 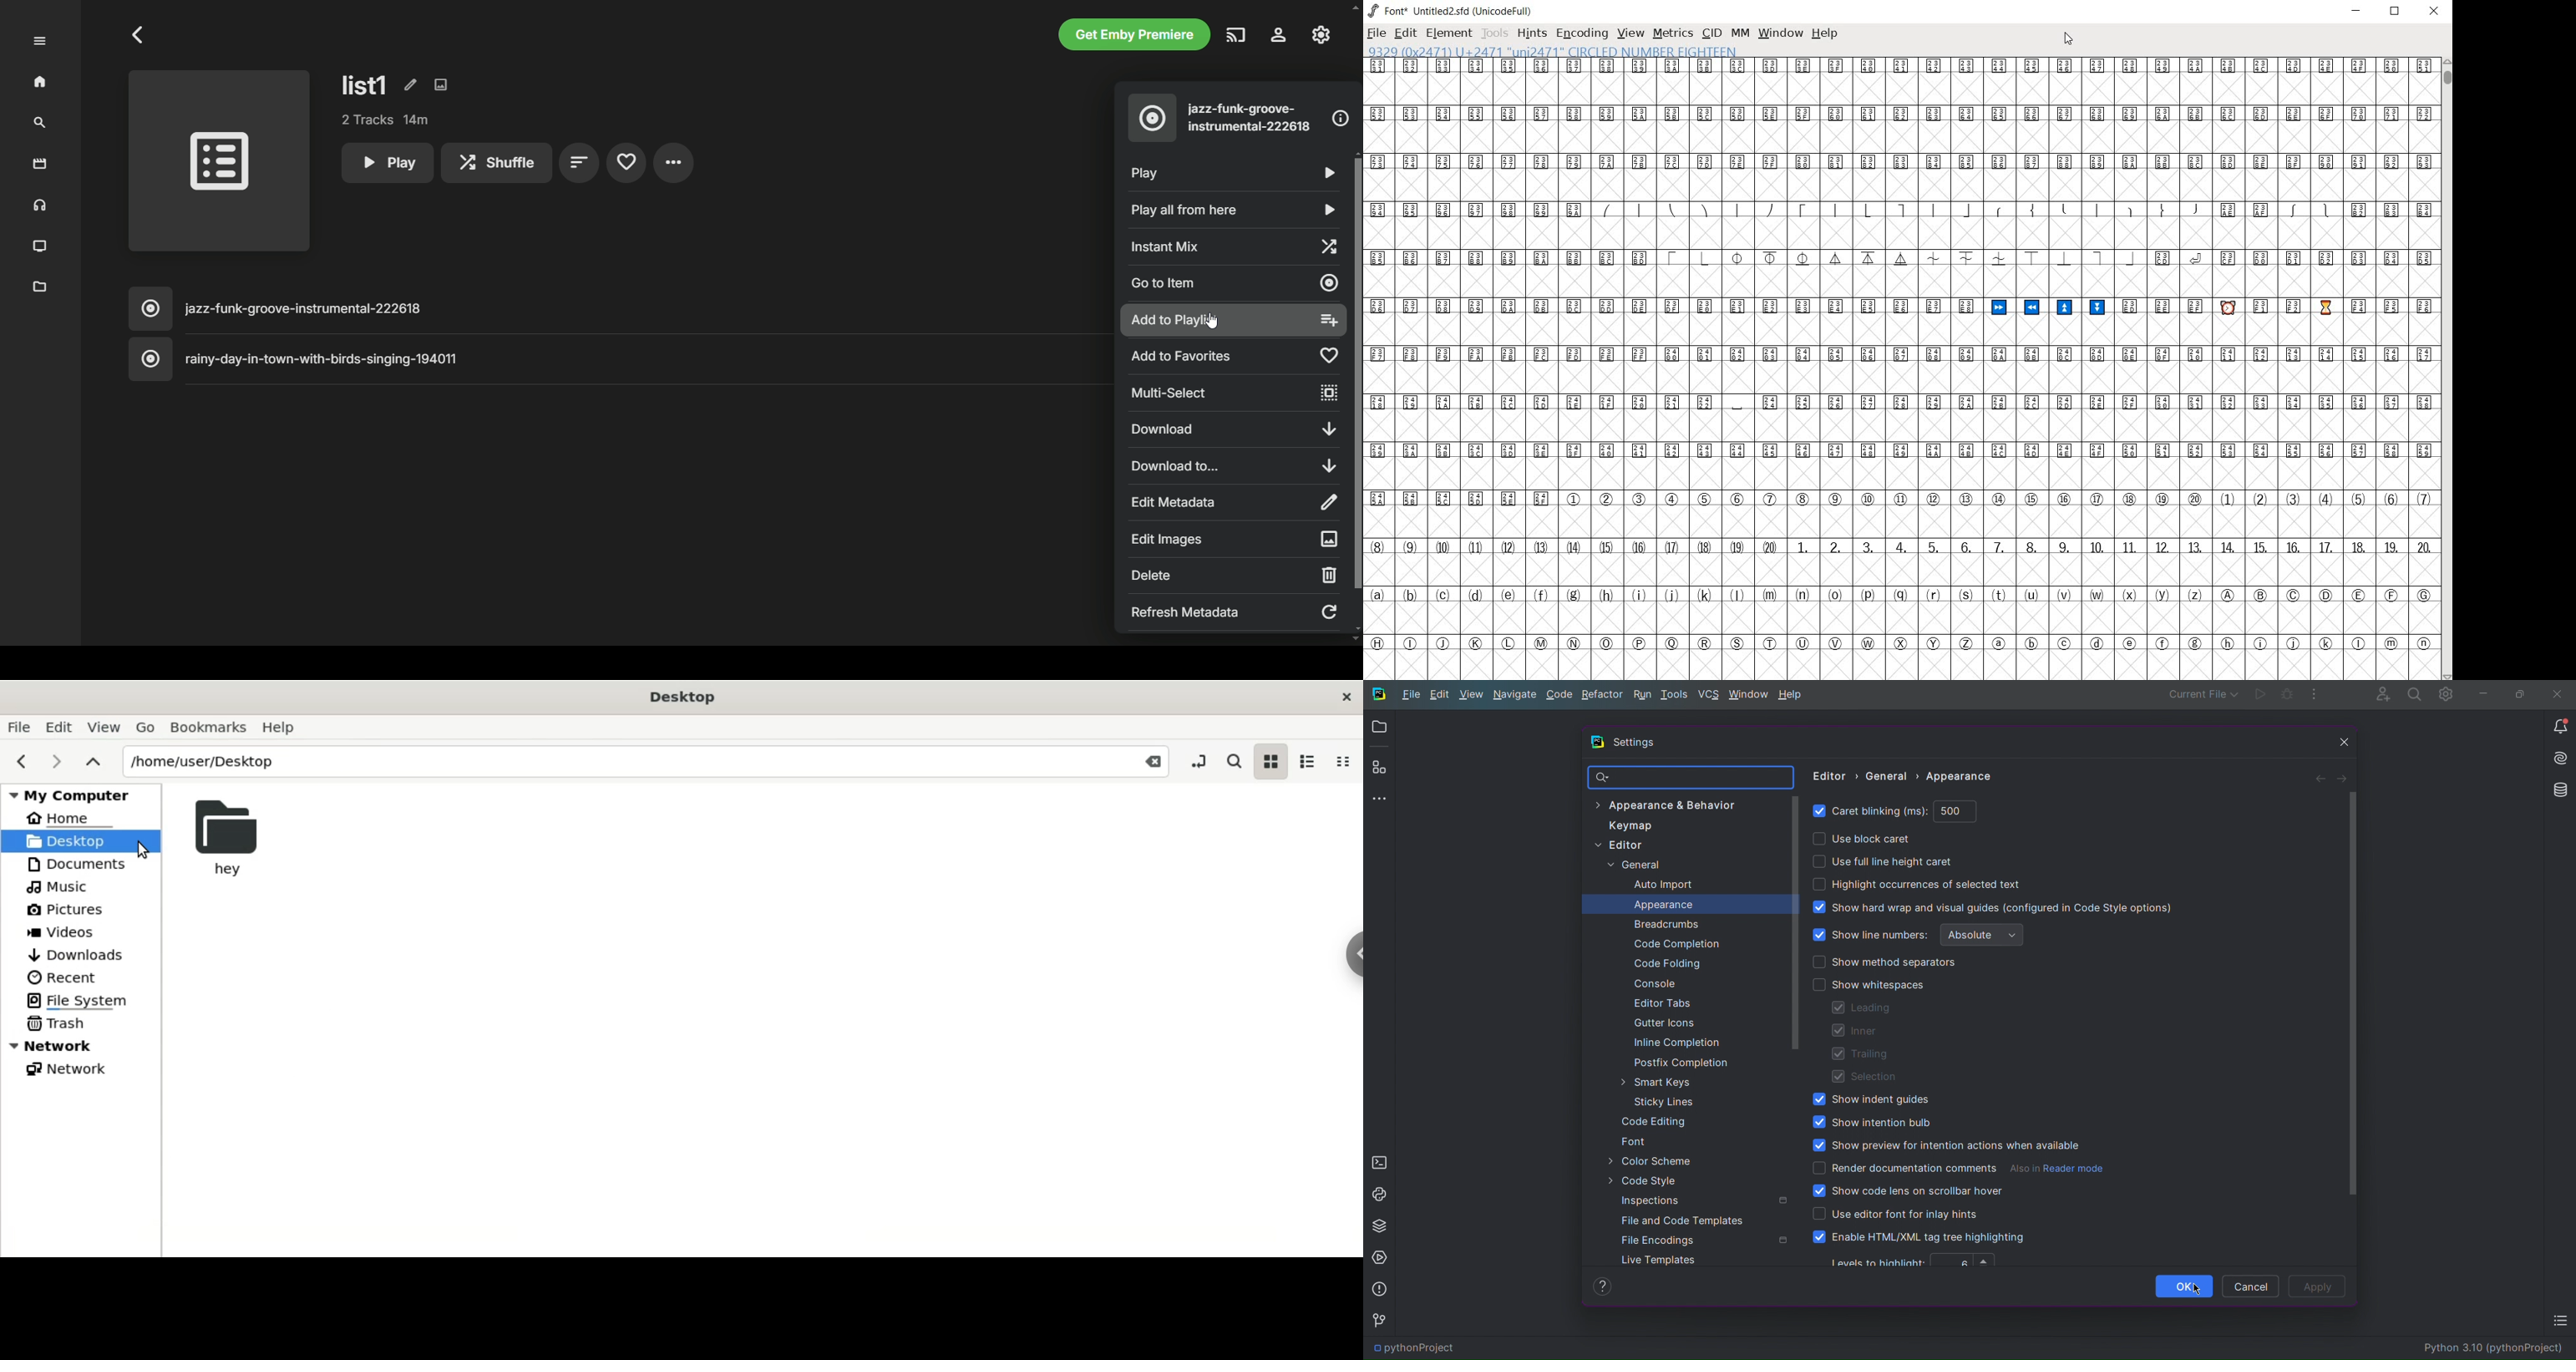 What do you see at coordinates (2260, 696) in the screenshot?
I see `Run` at bounding box center [2260, 696].